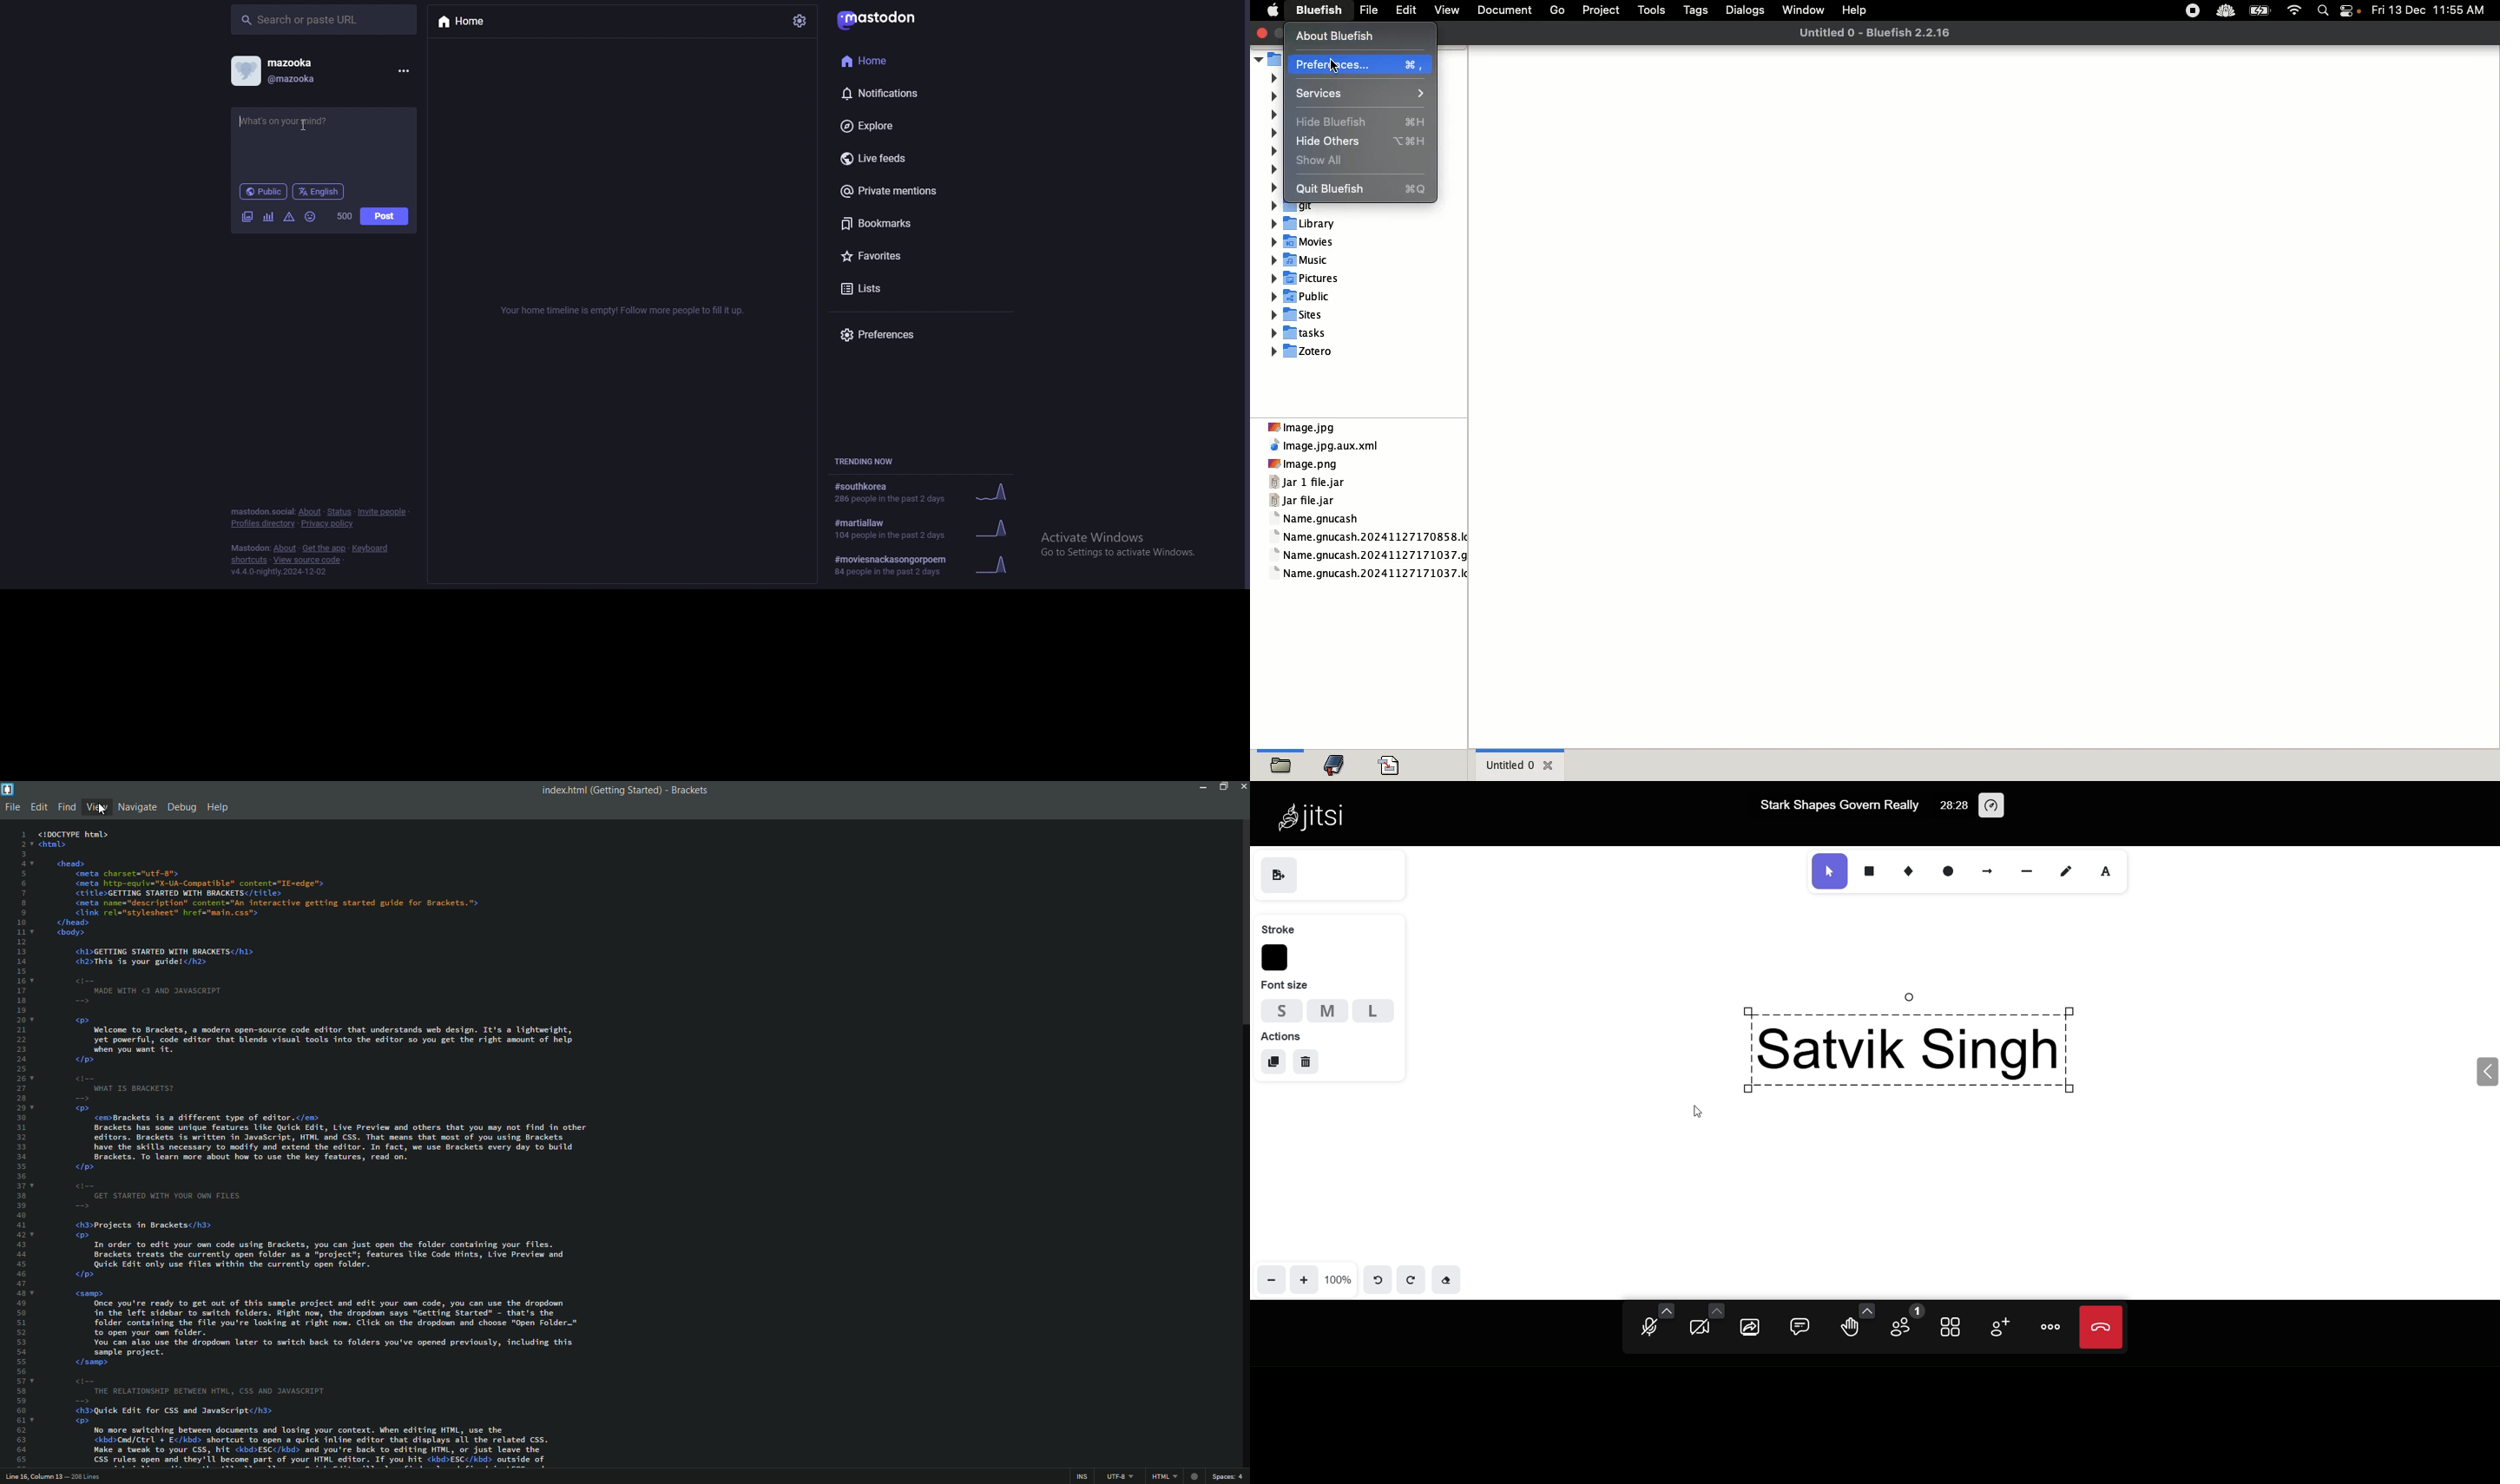 This screenshot has height=1484, width=2520. I want to click on file encoding, so click(1120, 1477).